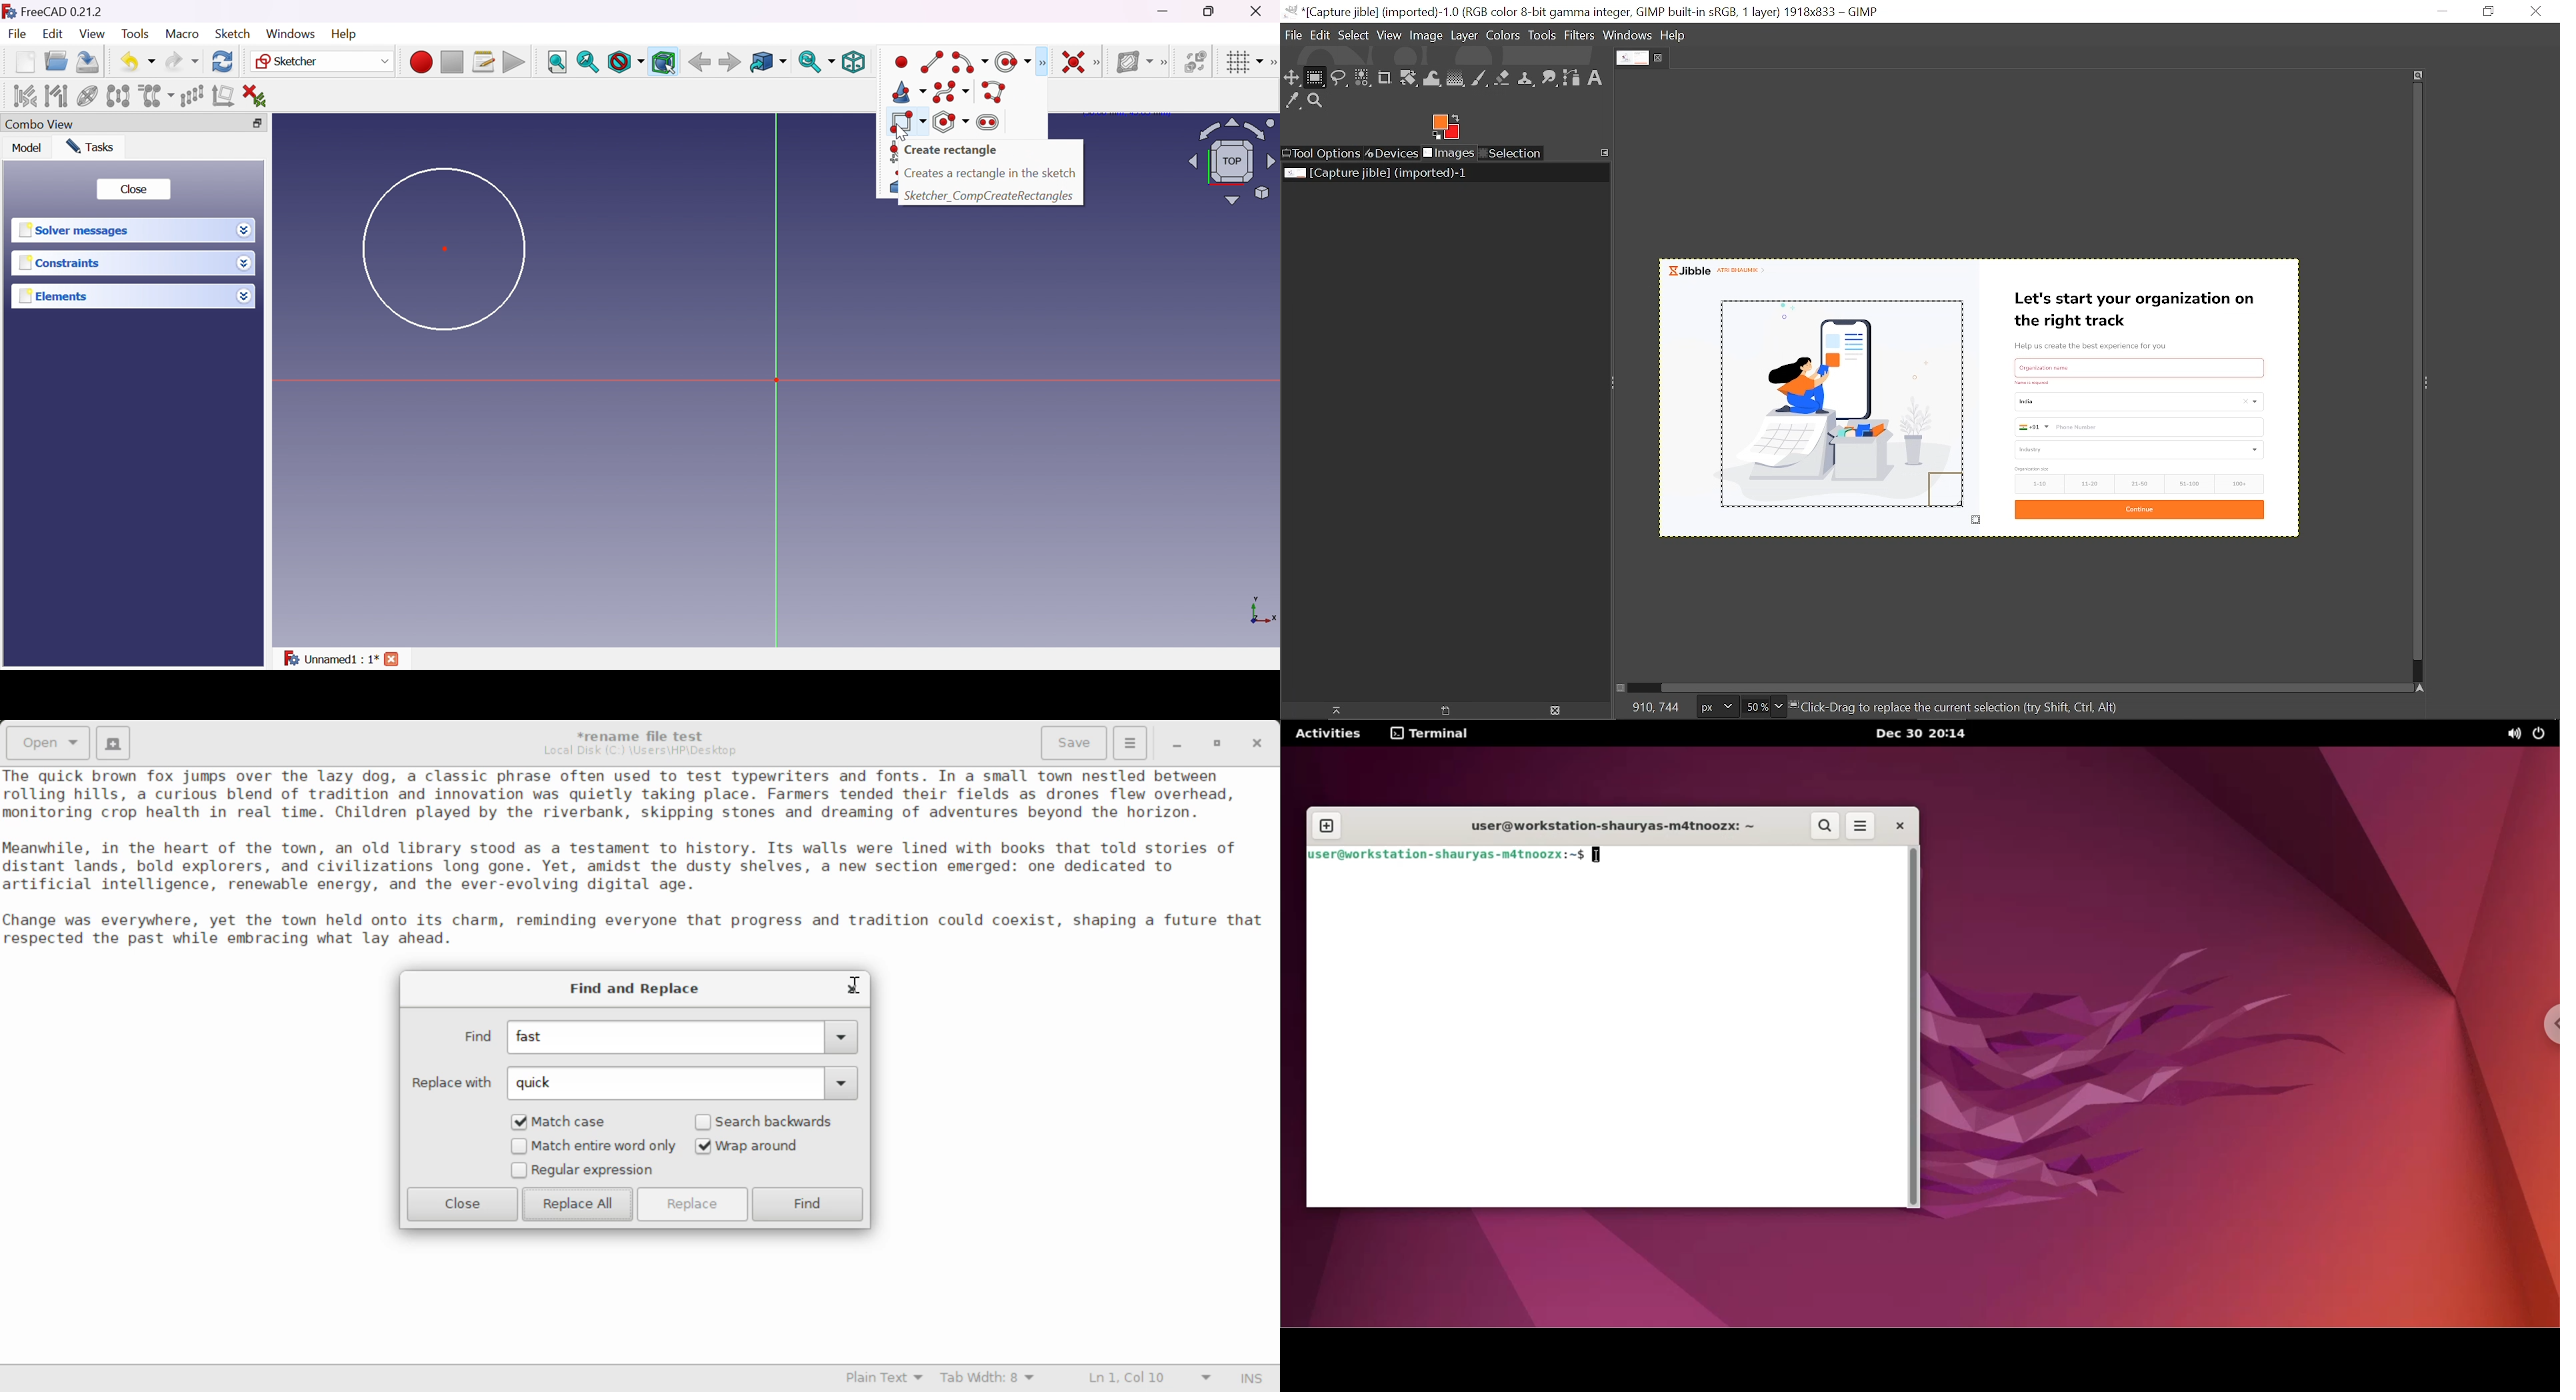 This screenshot has height=1400, width=2576. What do you see at coordinates (54, 35) in the screenshot?
I see `Edit` at bounding box center [54, 35].